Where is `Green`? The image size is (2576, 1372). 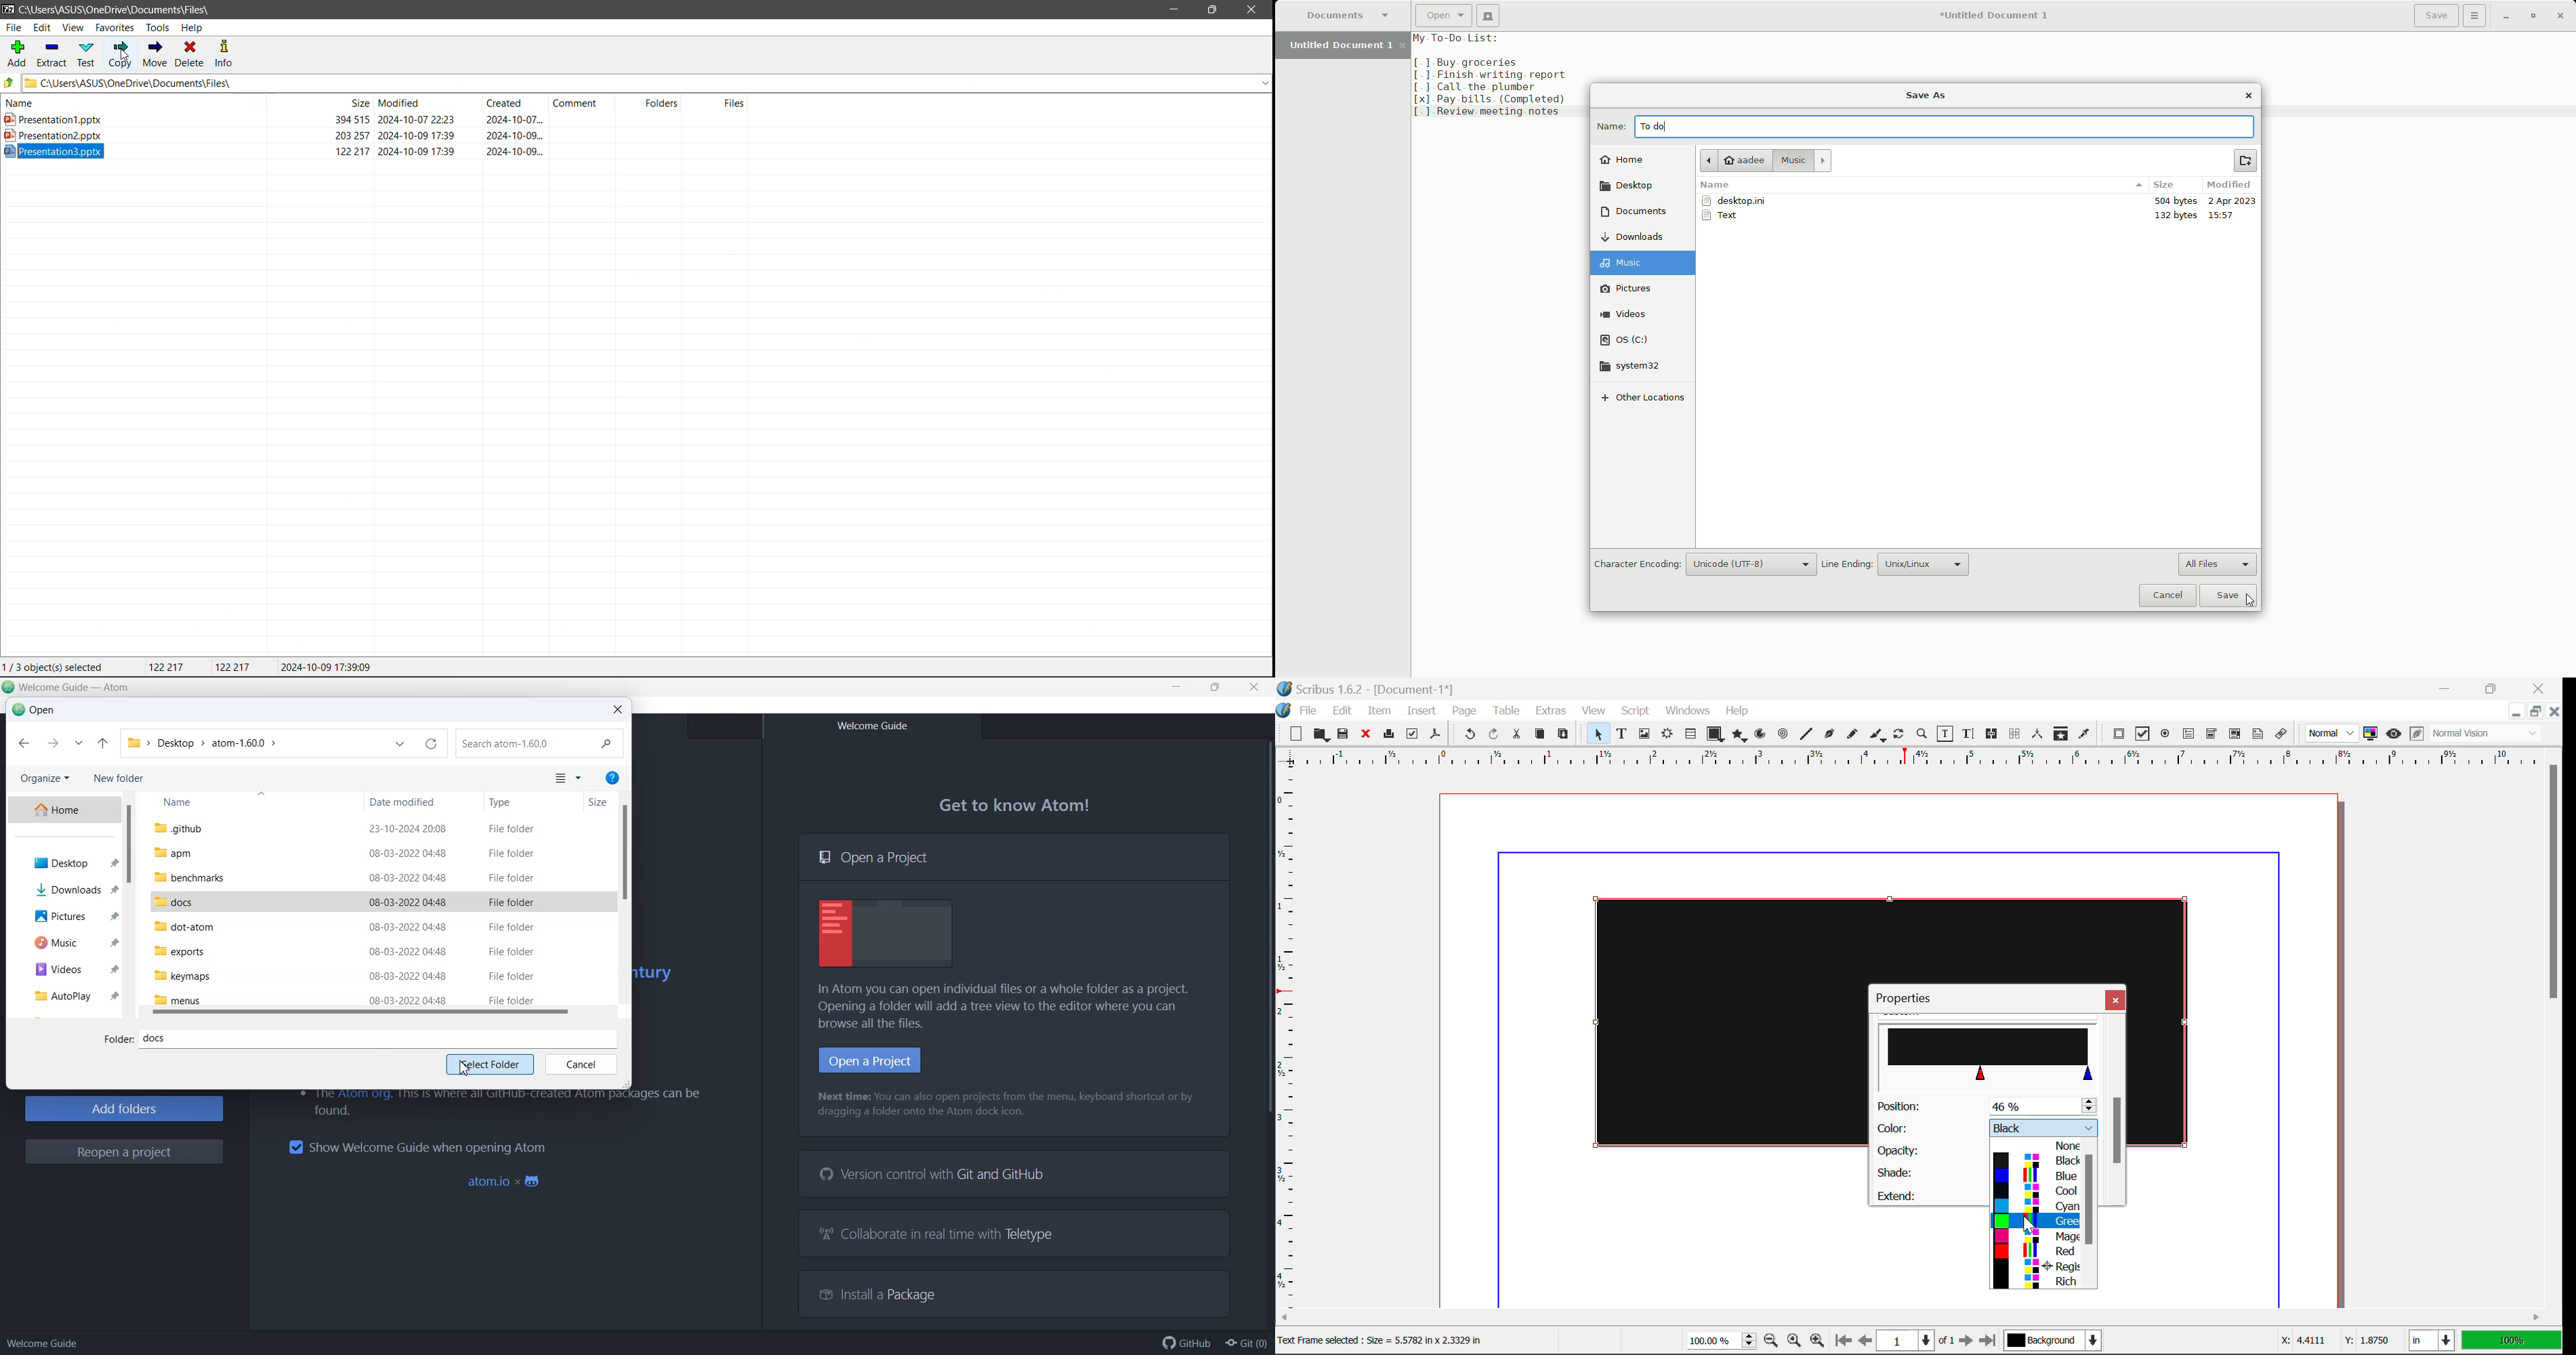 Green is located at coordinates (2037, 1221).